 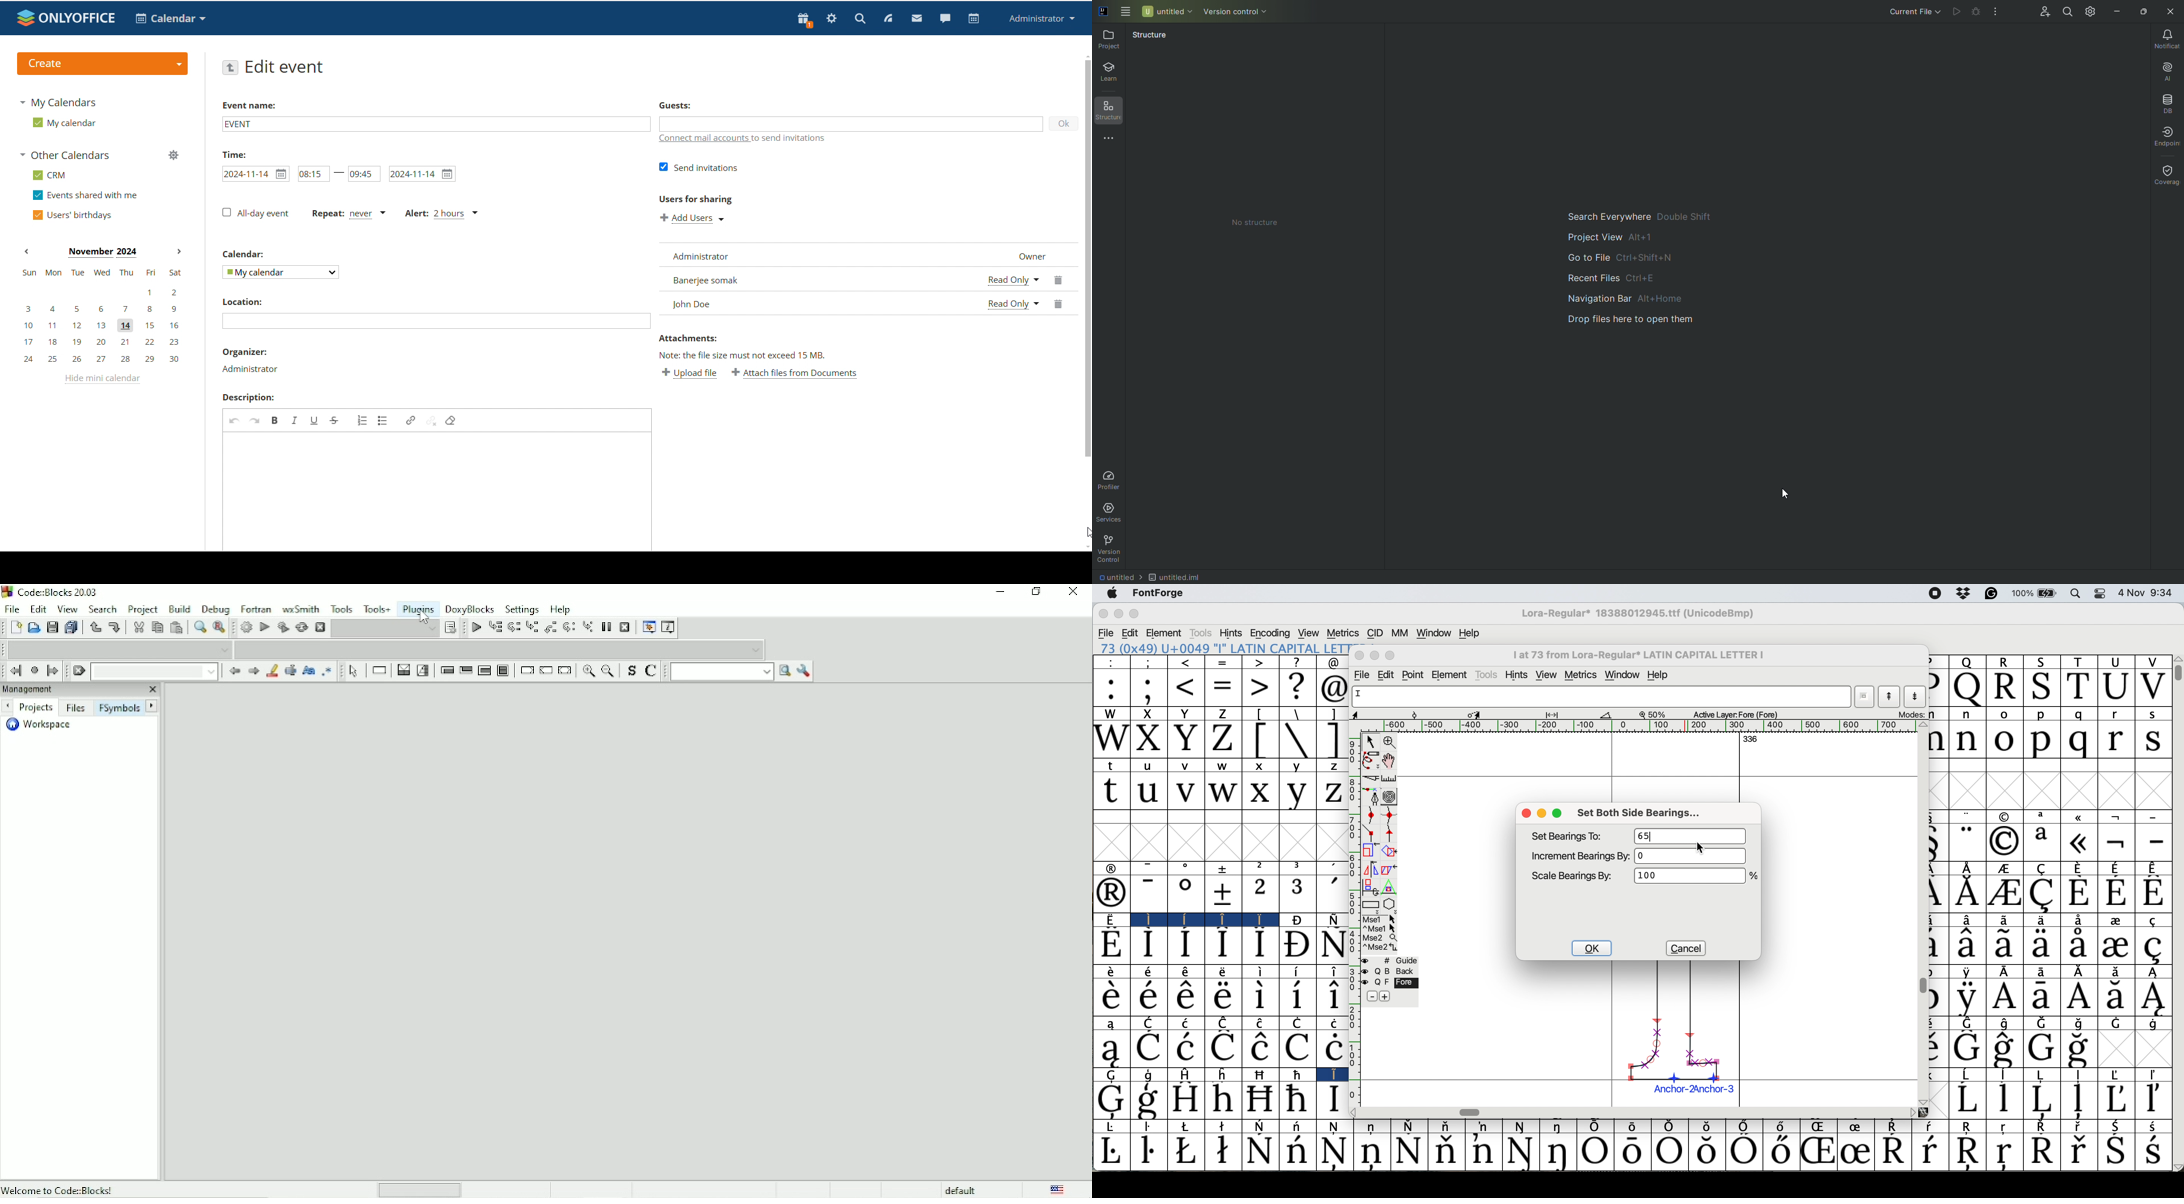 I want to click on Symbol, so click(x=2078, y=893).